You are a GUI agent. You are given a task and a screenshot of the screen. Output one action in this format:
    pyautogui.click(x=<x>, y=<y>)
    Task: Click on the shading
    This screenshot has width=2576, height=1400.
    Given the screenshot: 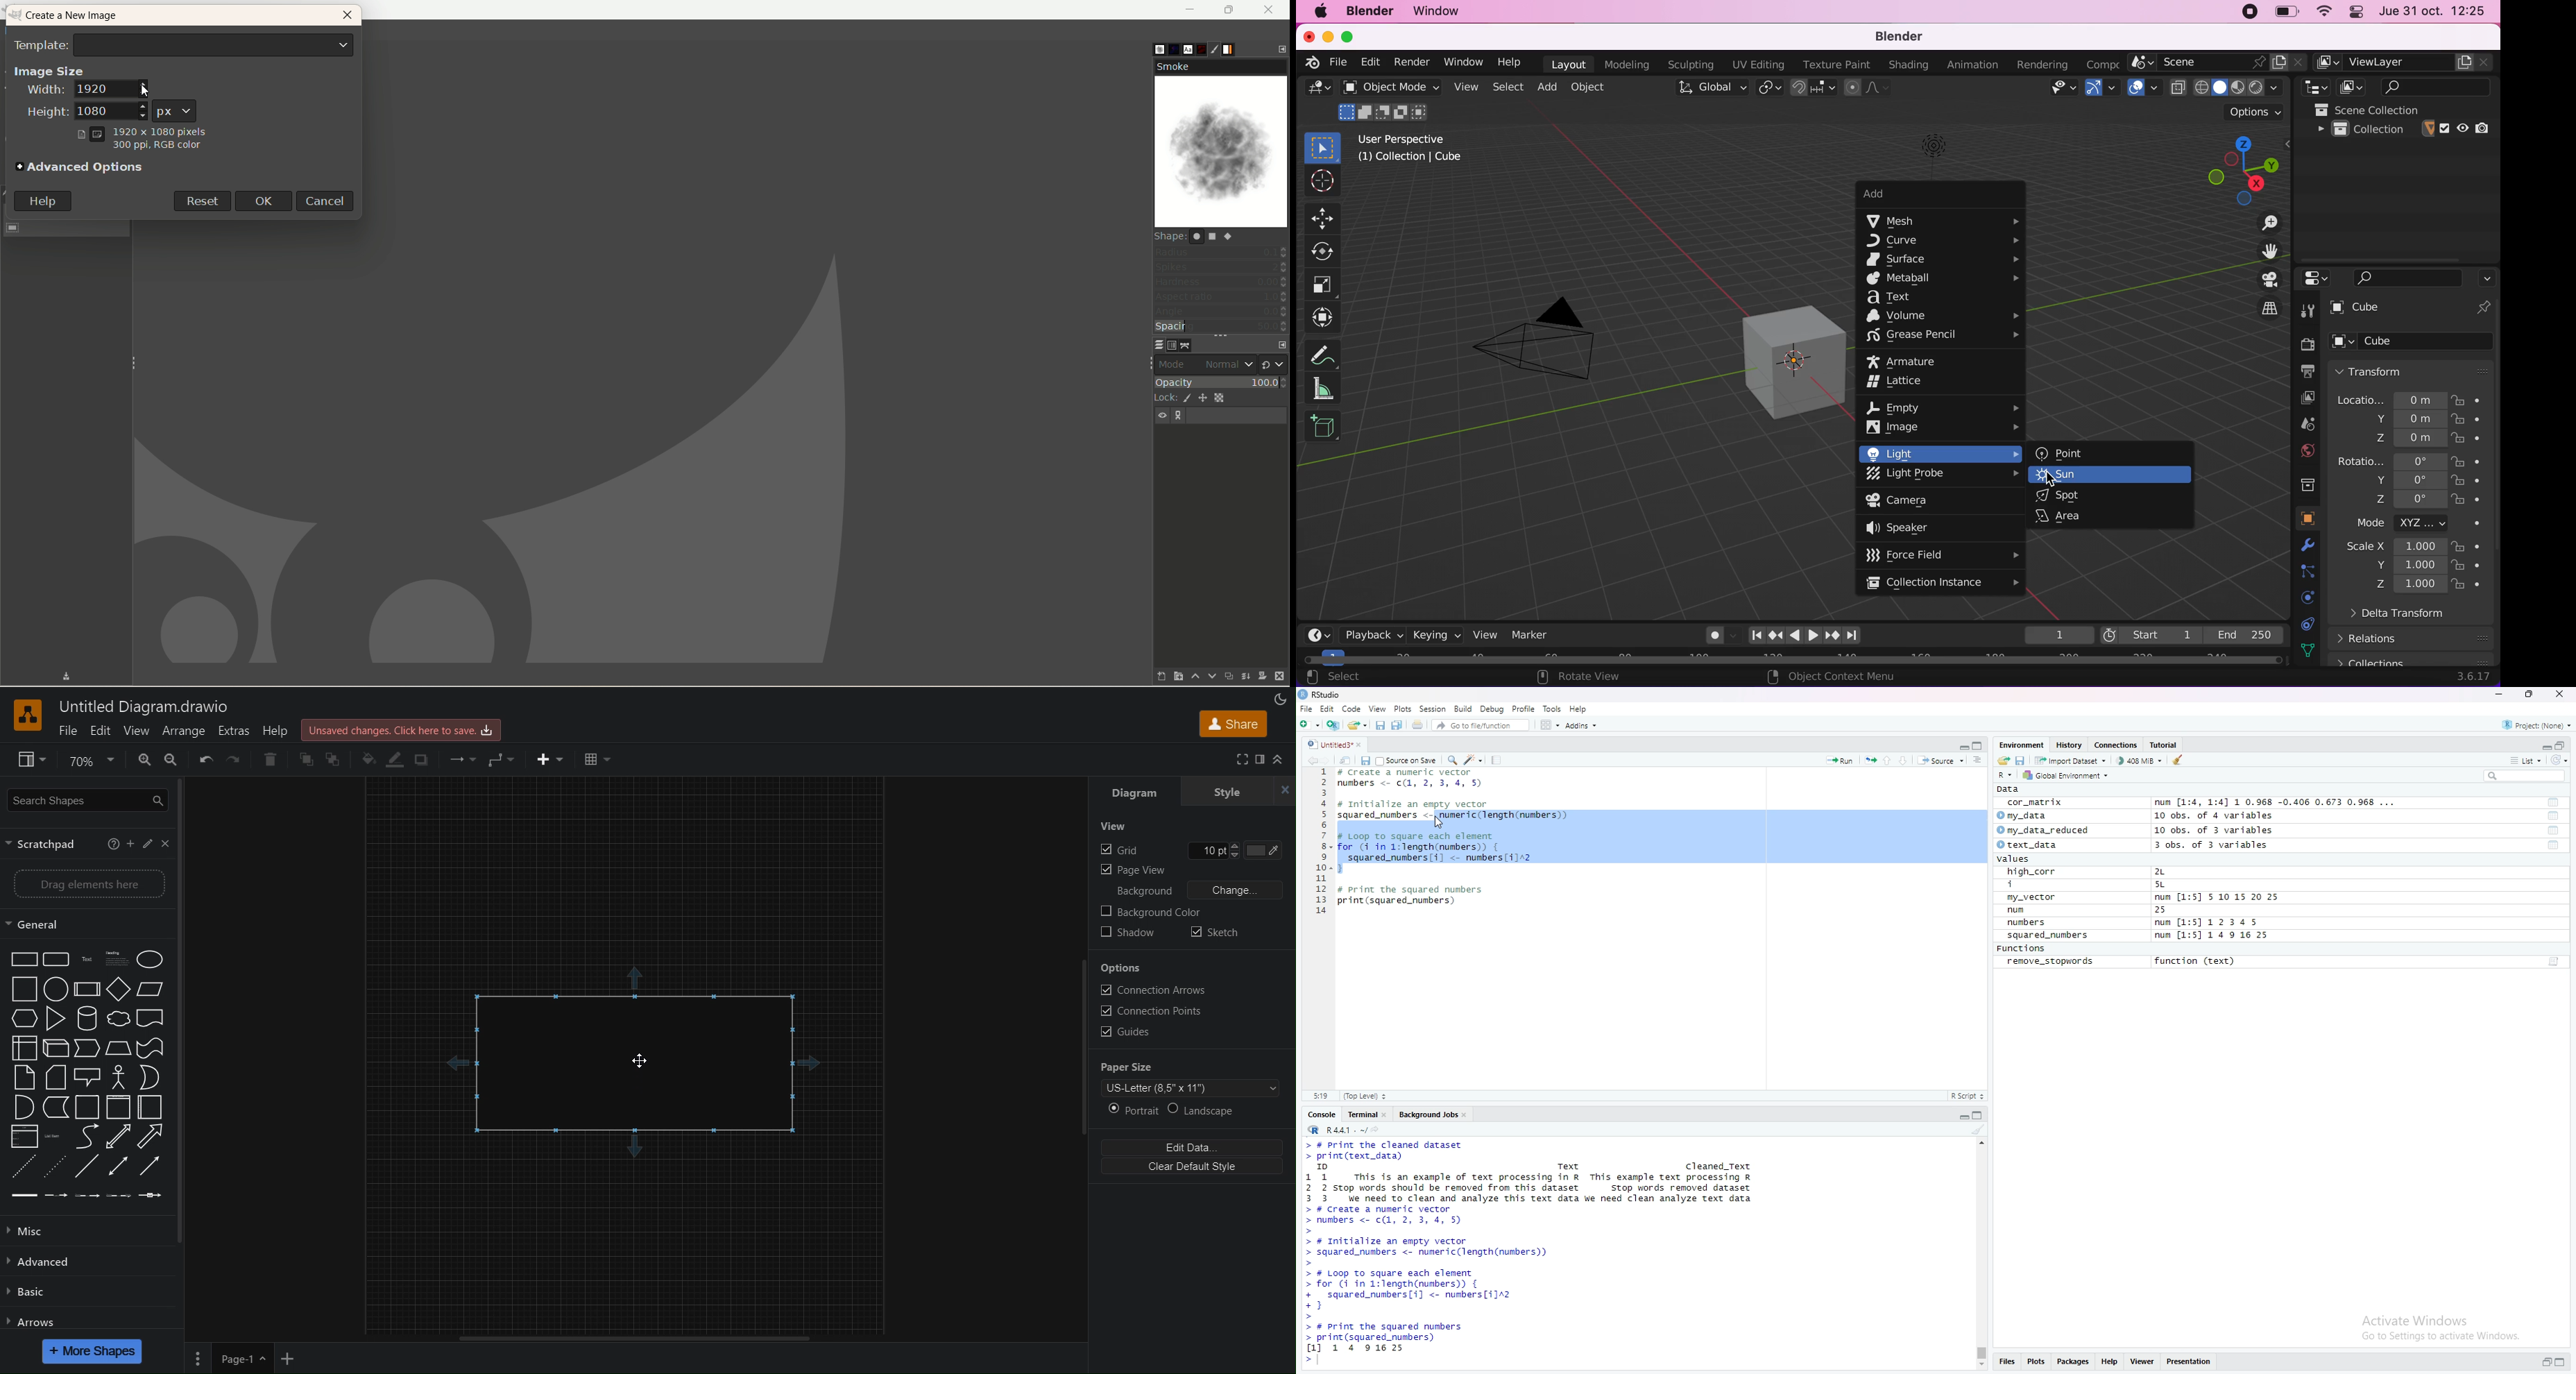 What is the action you would take?
    pyautogui.click(x=1906, y=66)
    